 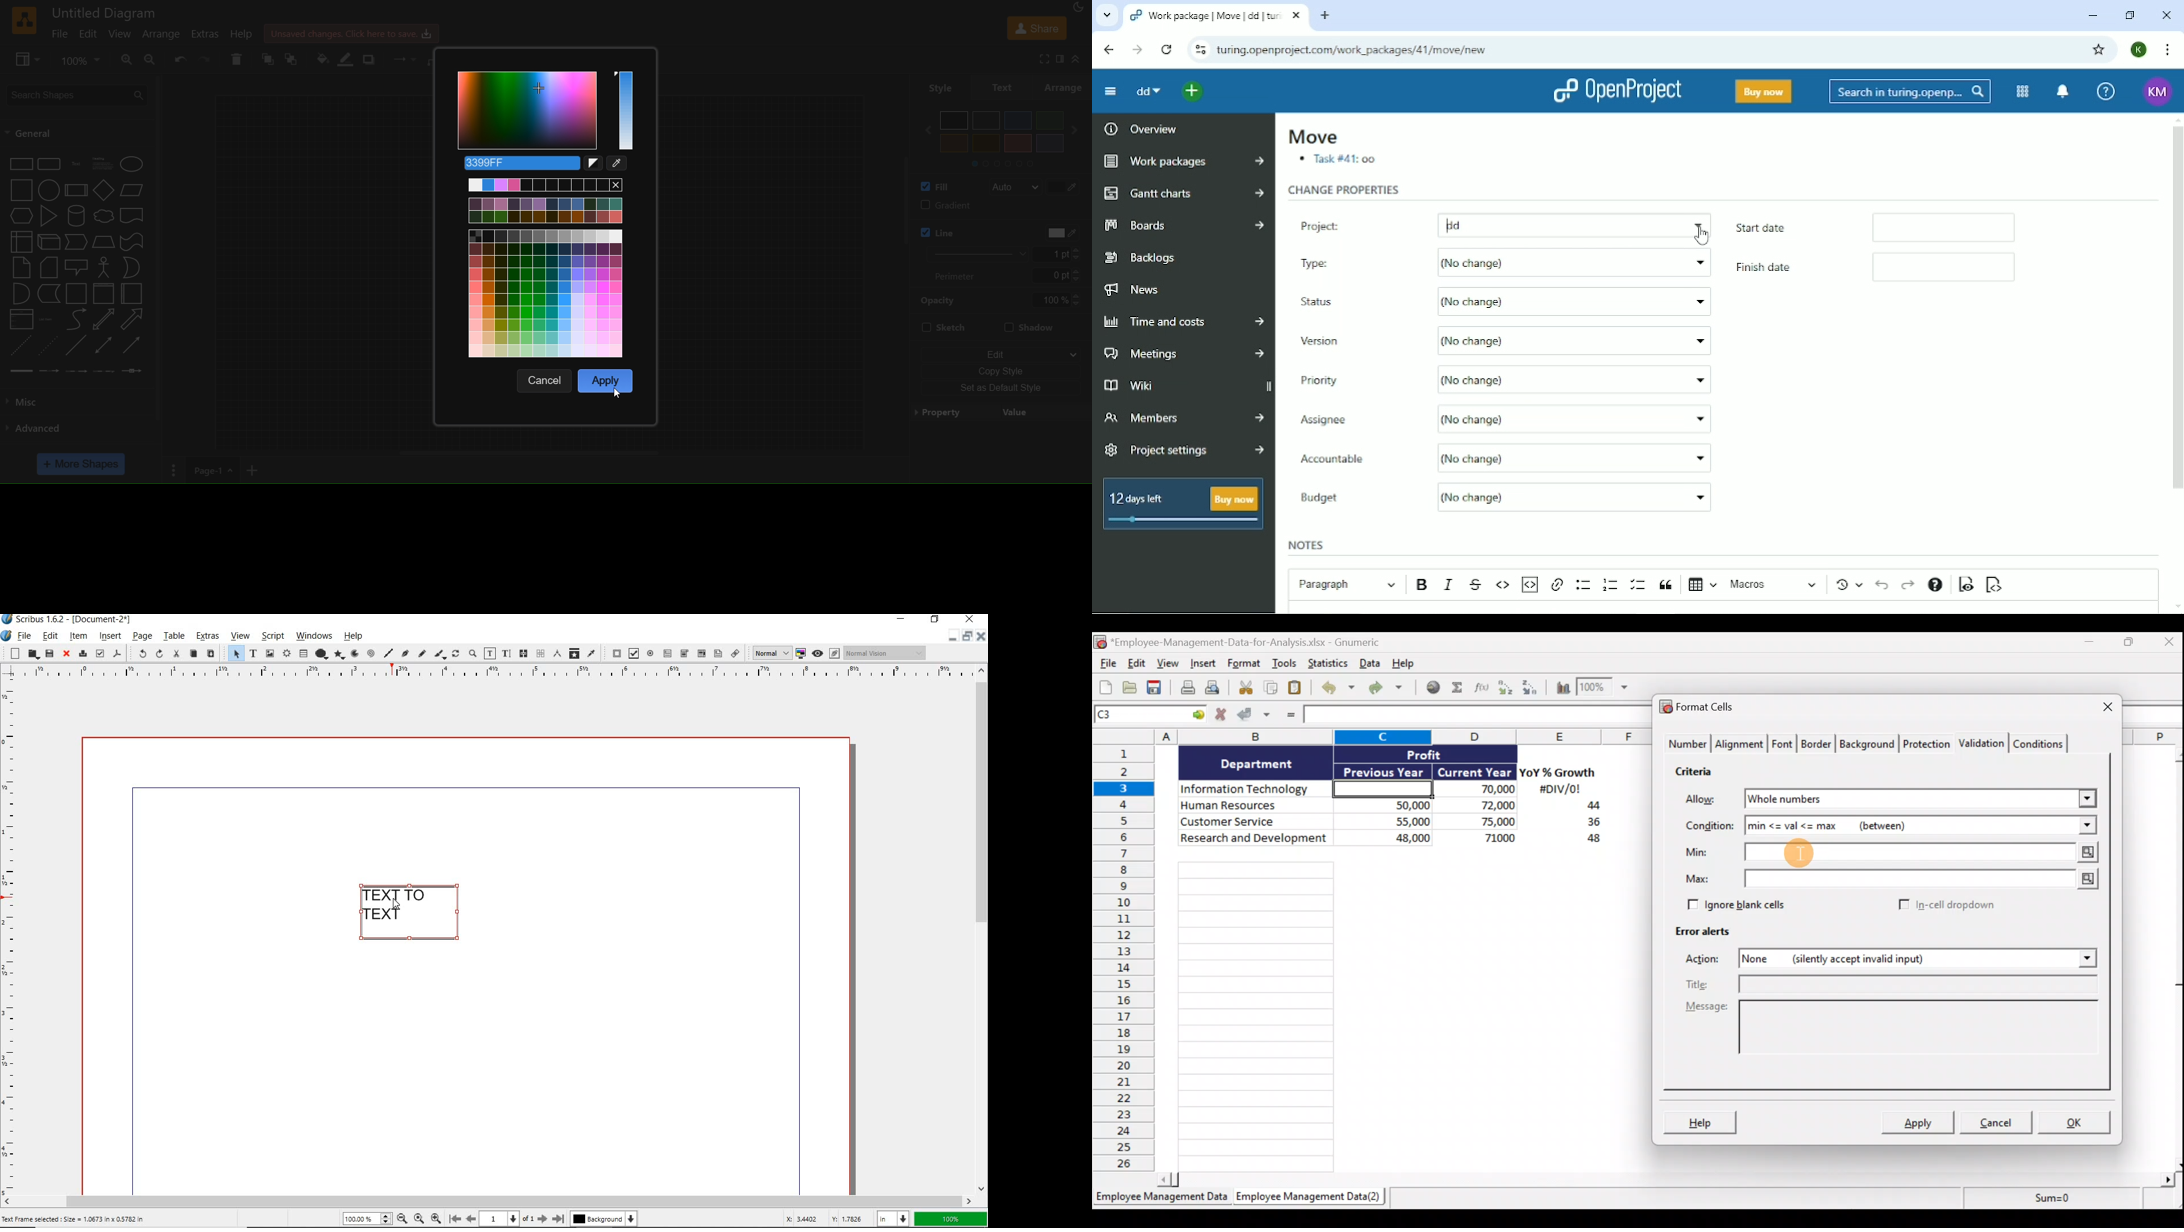 What do you see at coordinates (802, 653) in the screenshot?
I see `toggle color` at bounding box center [802, 653].